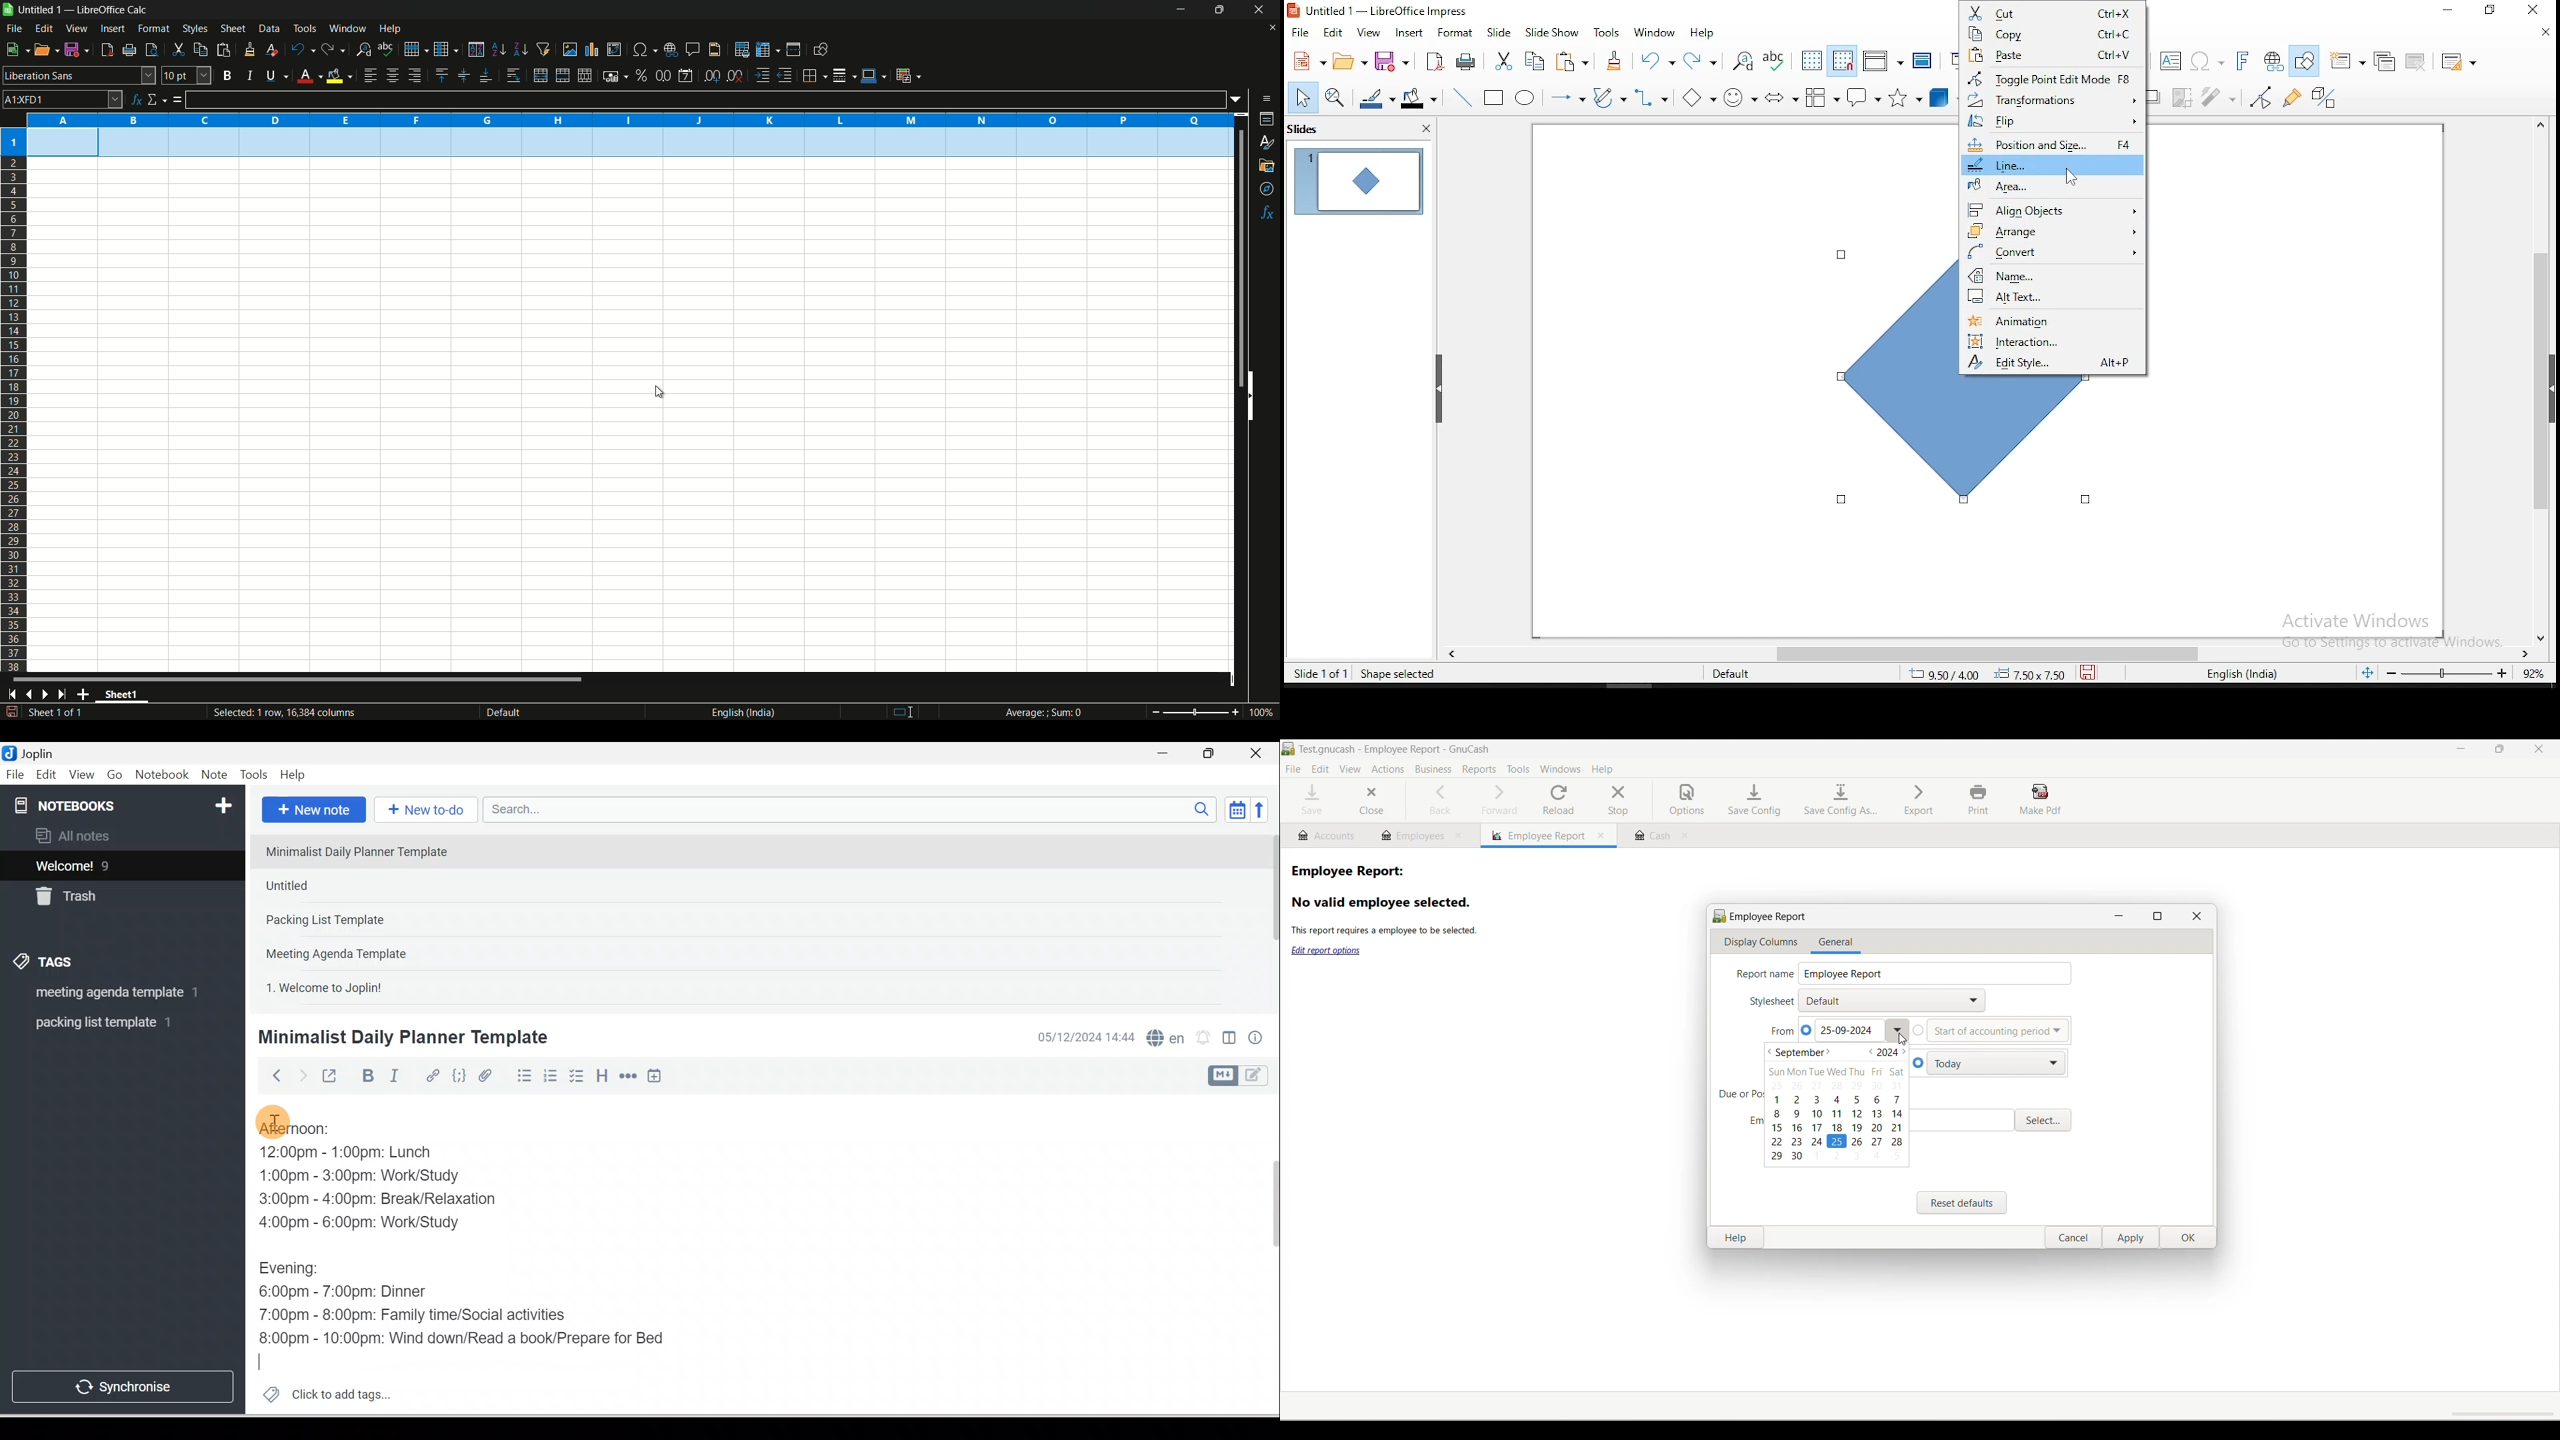 Image resolution: width=2576 pixels, height=1456 pixels. What do you see at coordinates (41, 752) in the screenshot?
I see `Joplin` at bounding box center [41, 752].